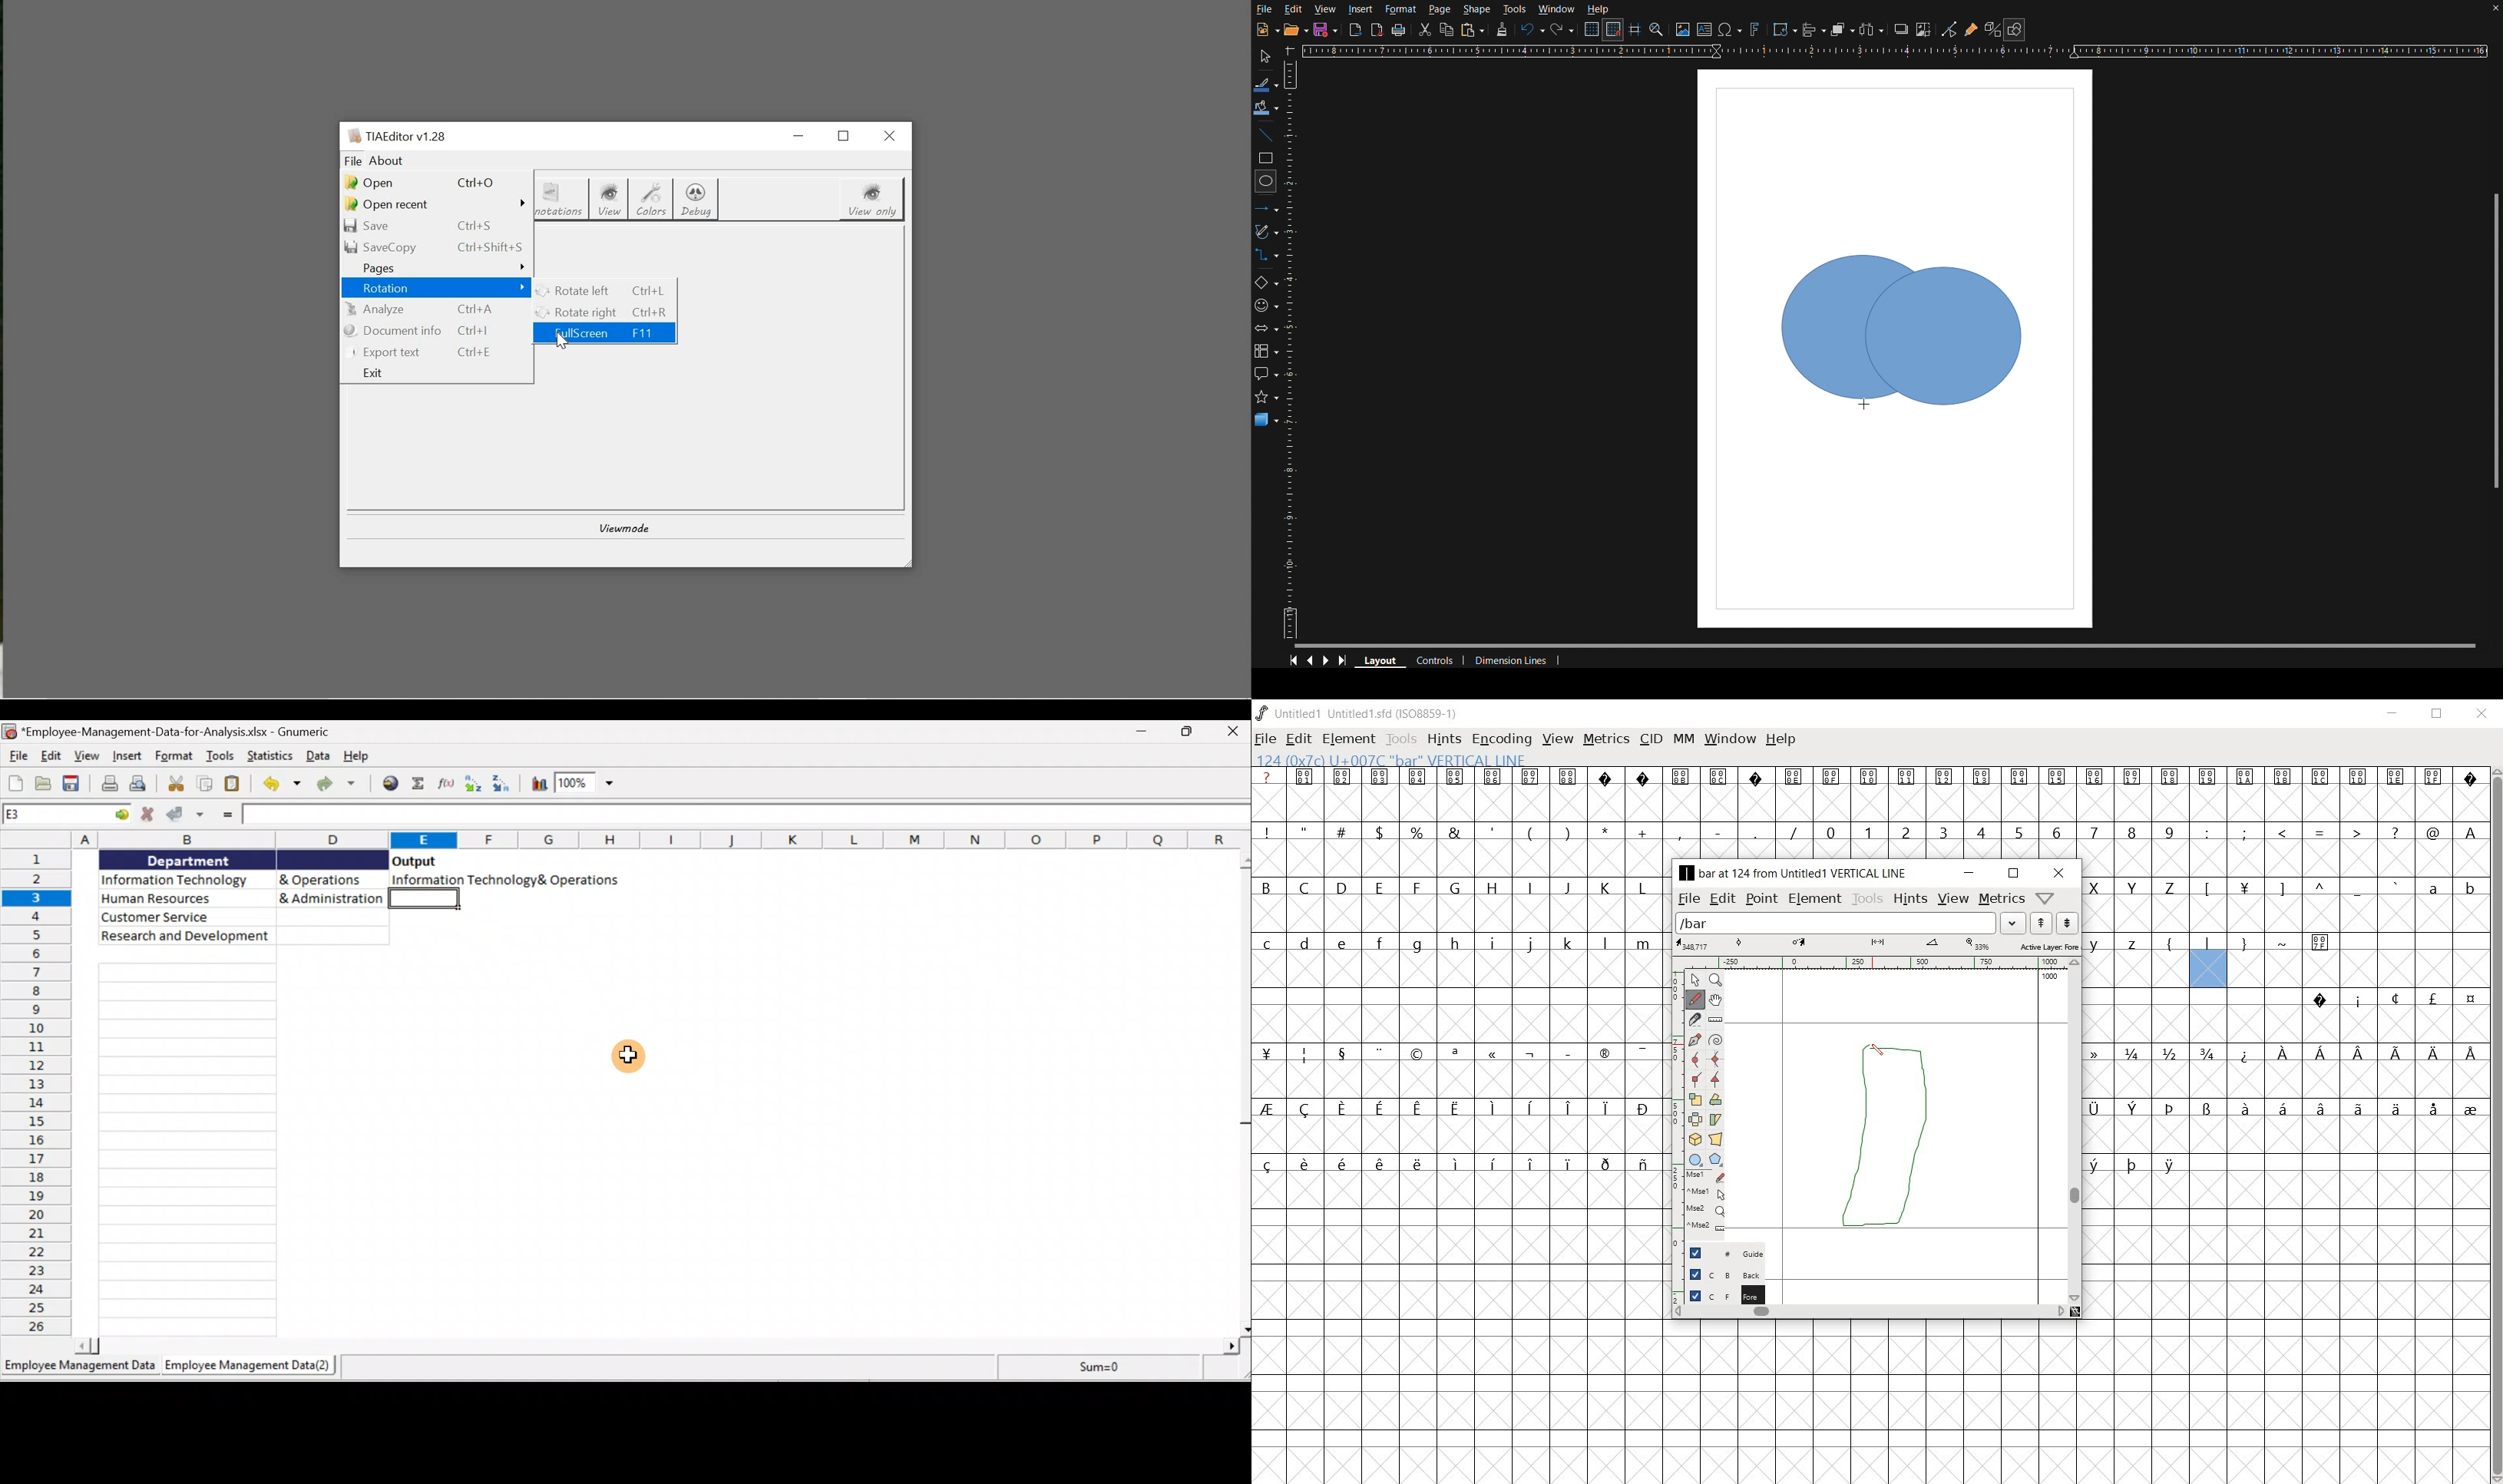  I want to click on Line Color, so click(1268, 84).